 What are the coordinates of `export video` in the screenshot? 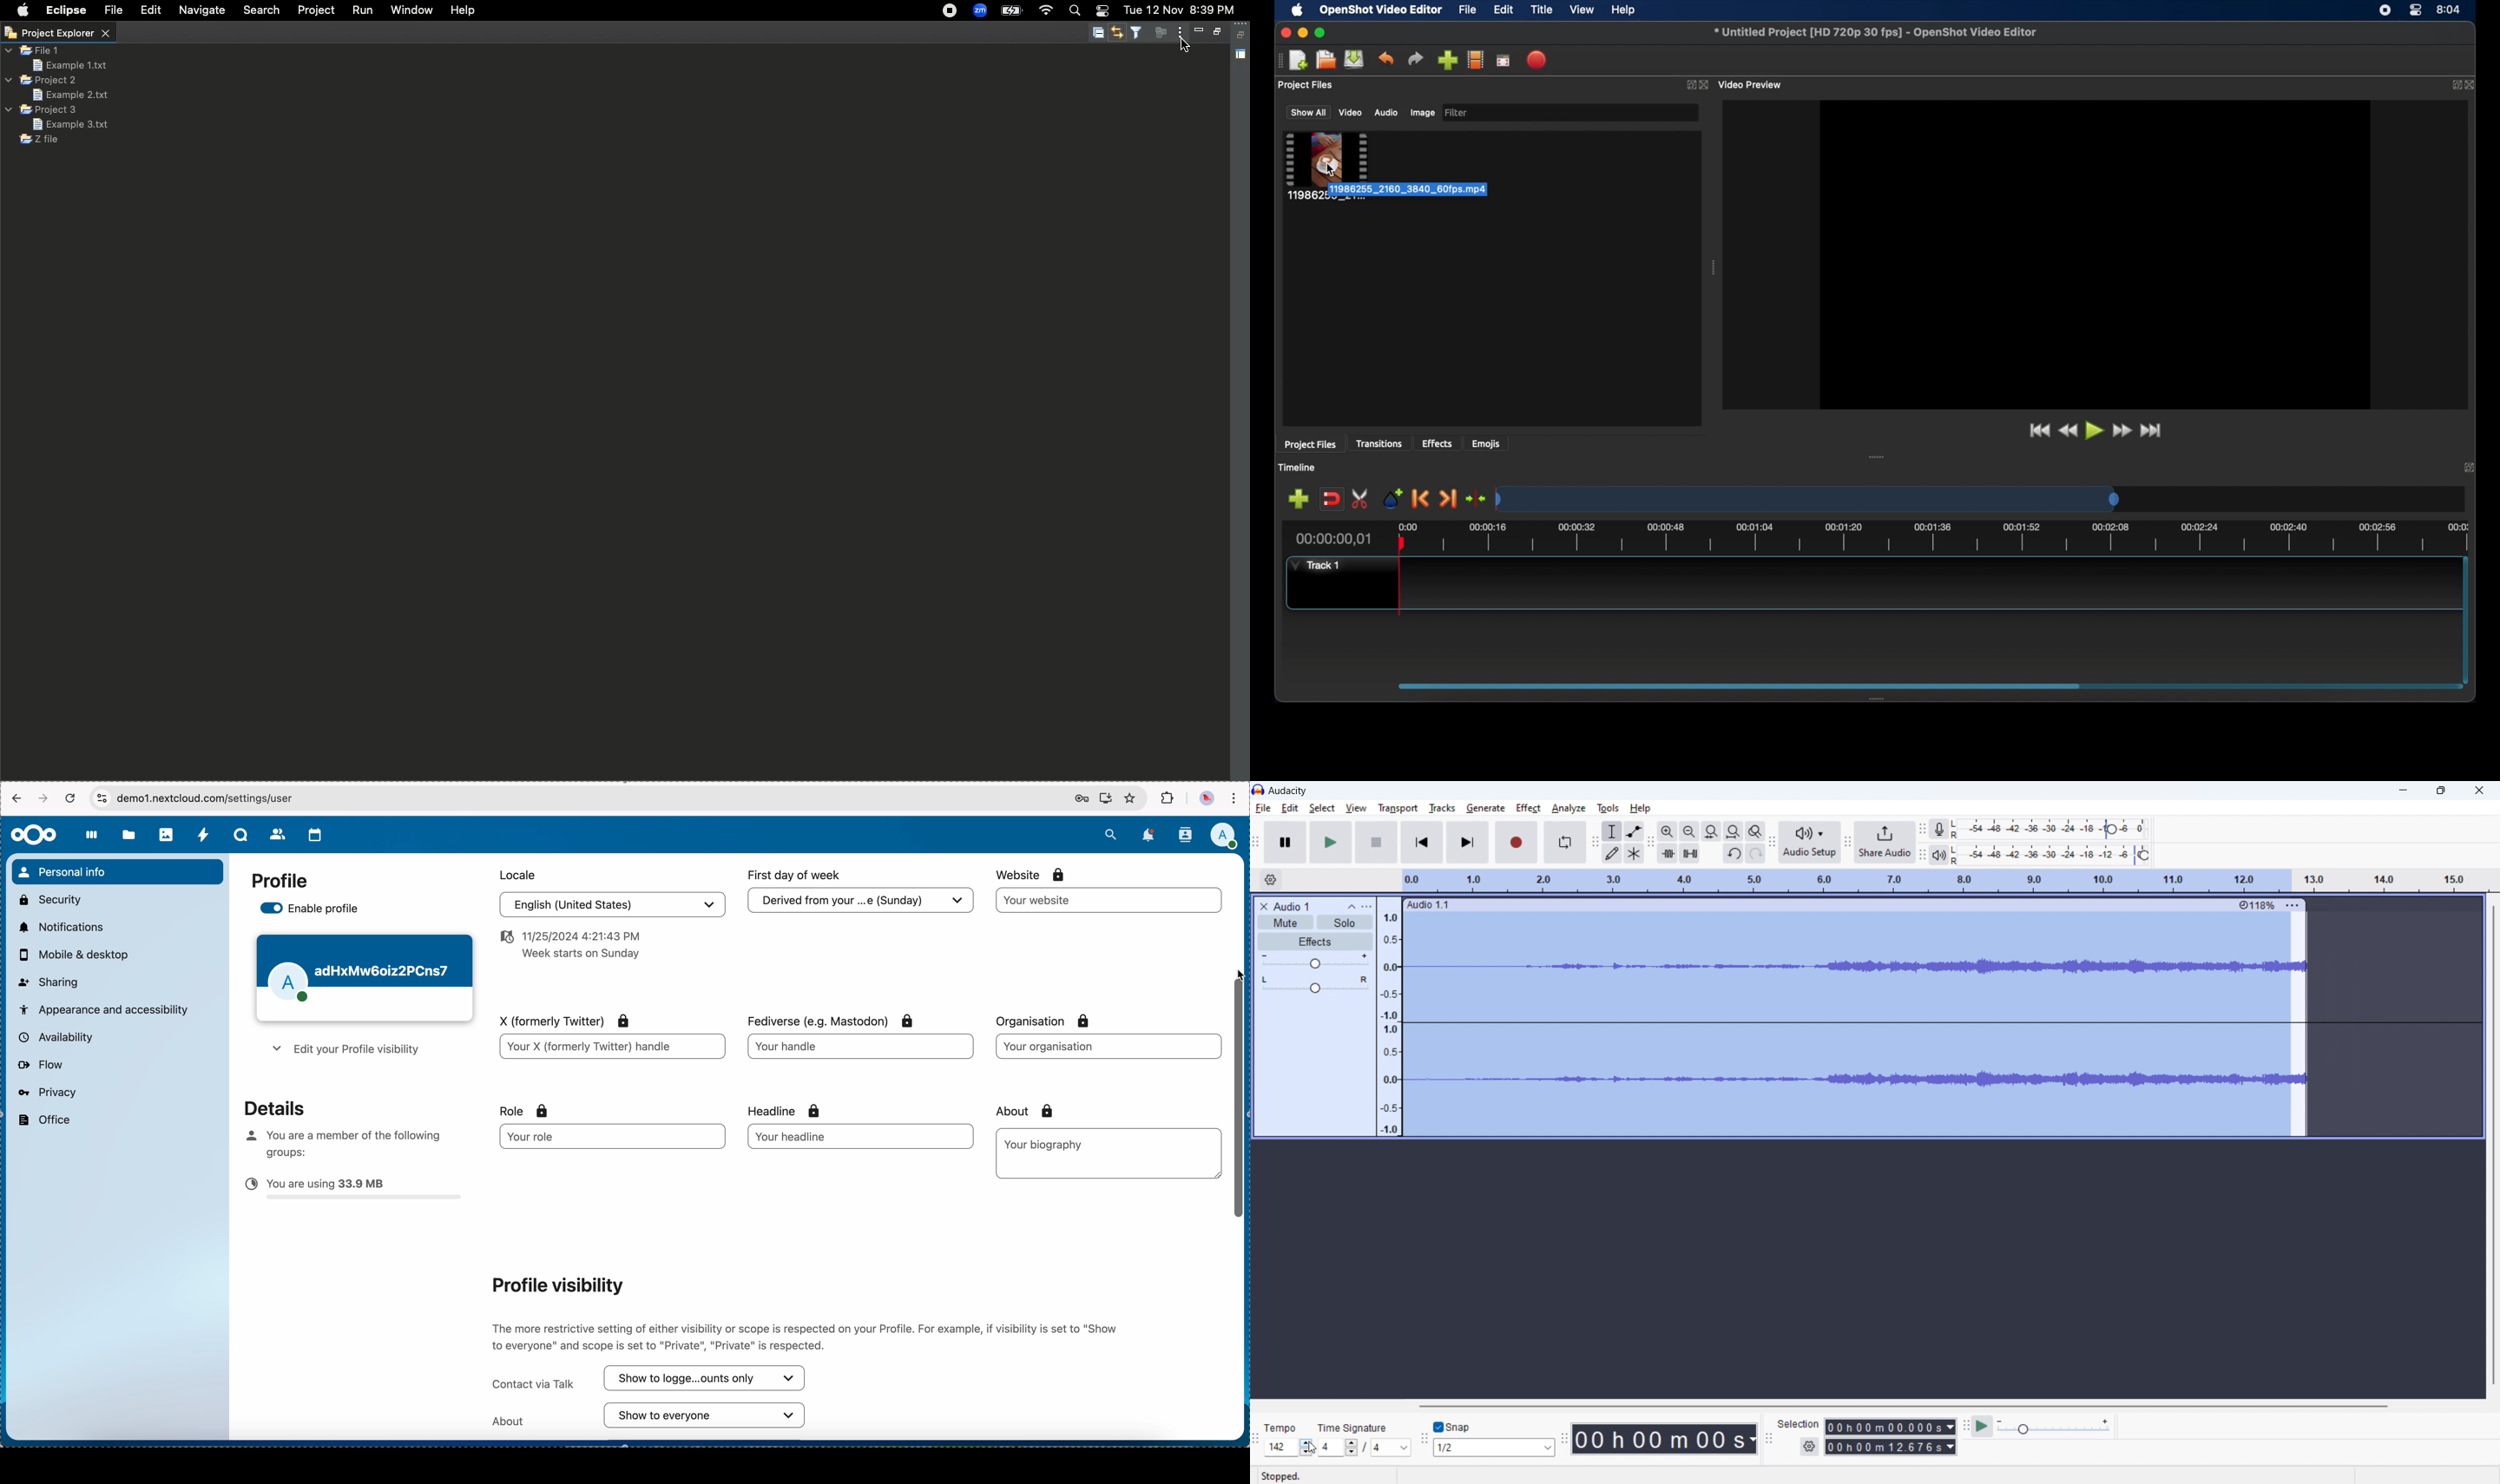 It's located at (1538, 60).